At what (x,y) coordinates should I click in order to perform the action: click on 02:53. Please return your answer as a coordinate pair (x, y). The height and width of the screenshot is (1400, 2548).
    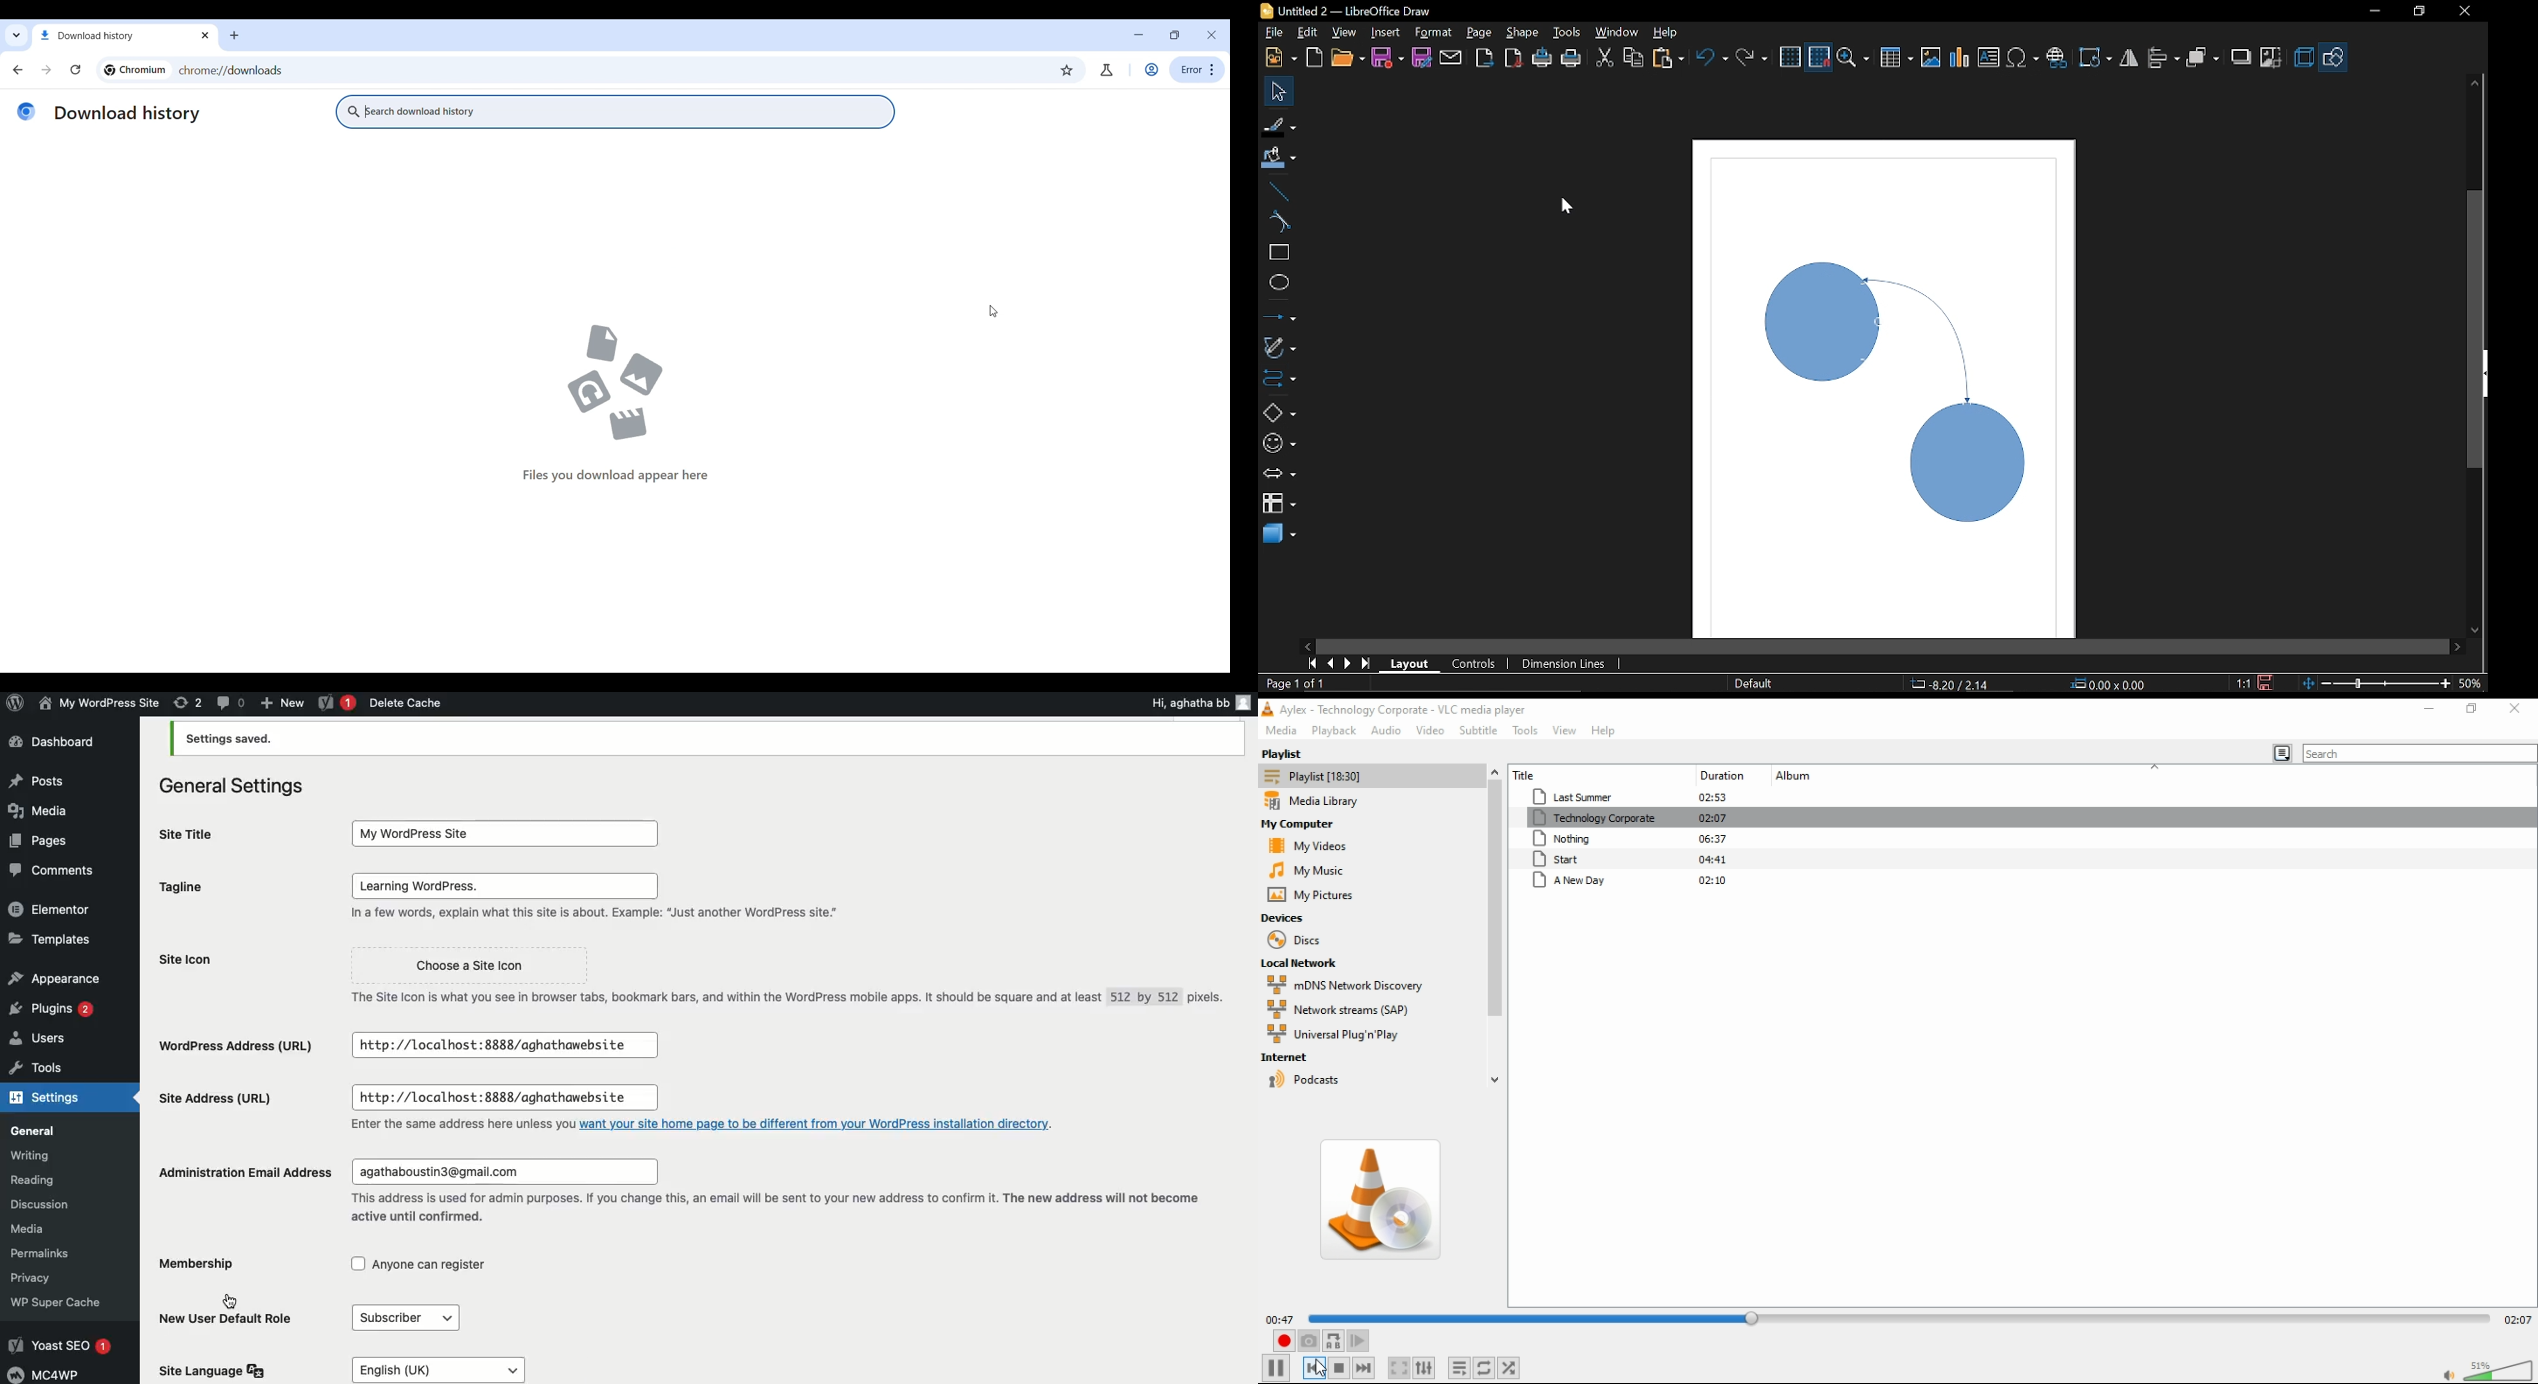
    Looking at the image, I should click on (1713, 797).